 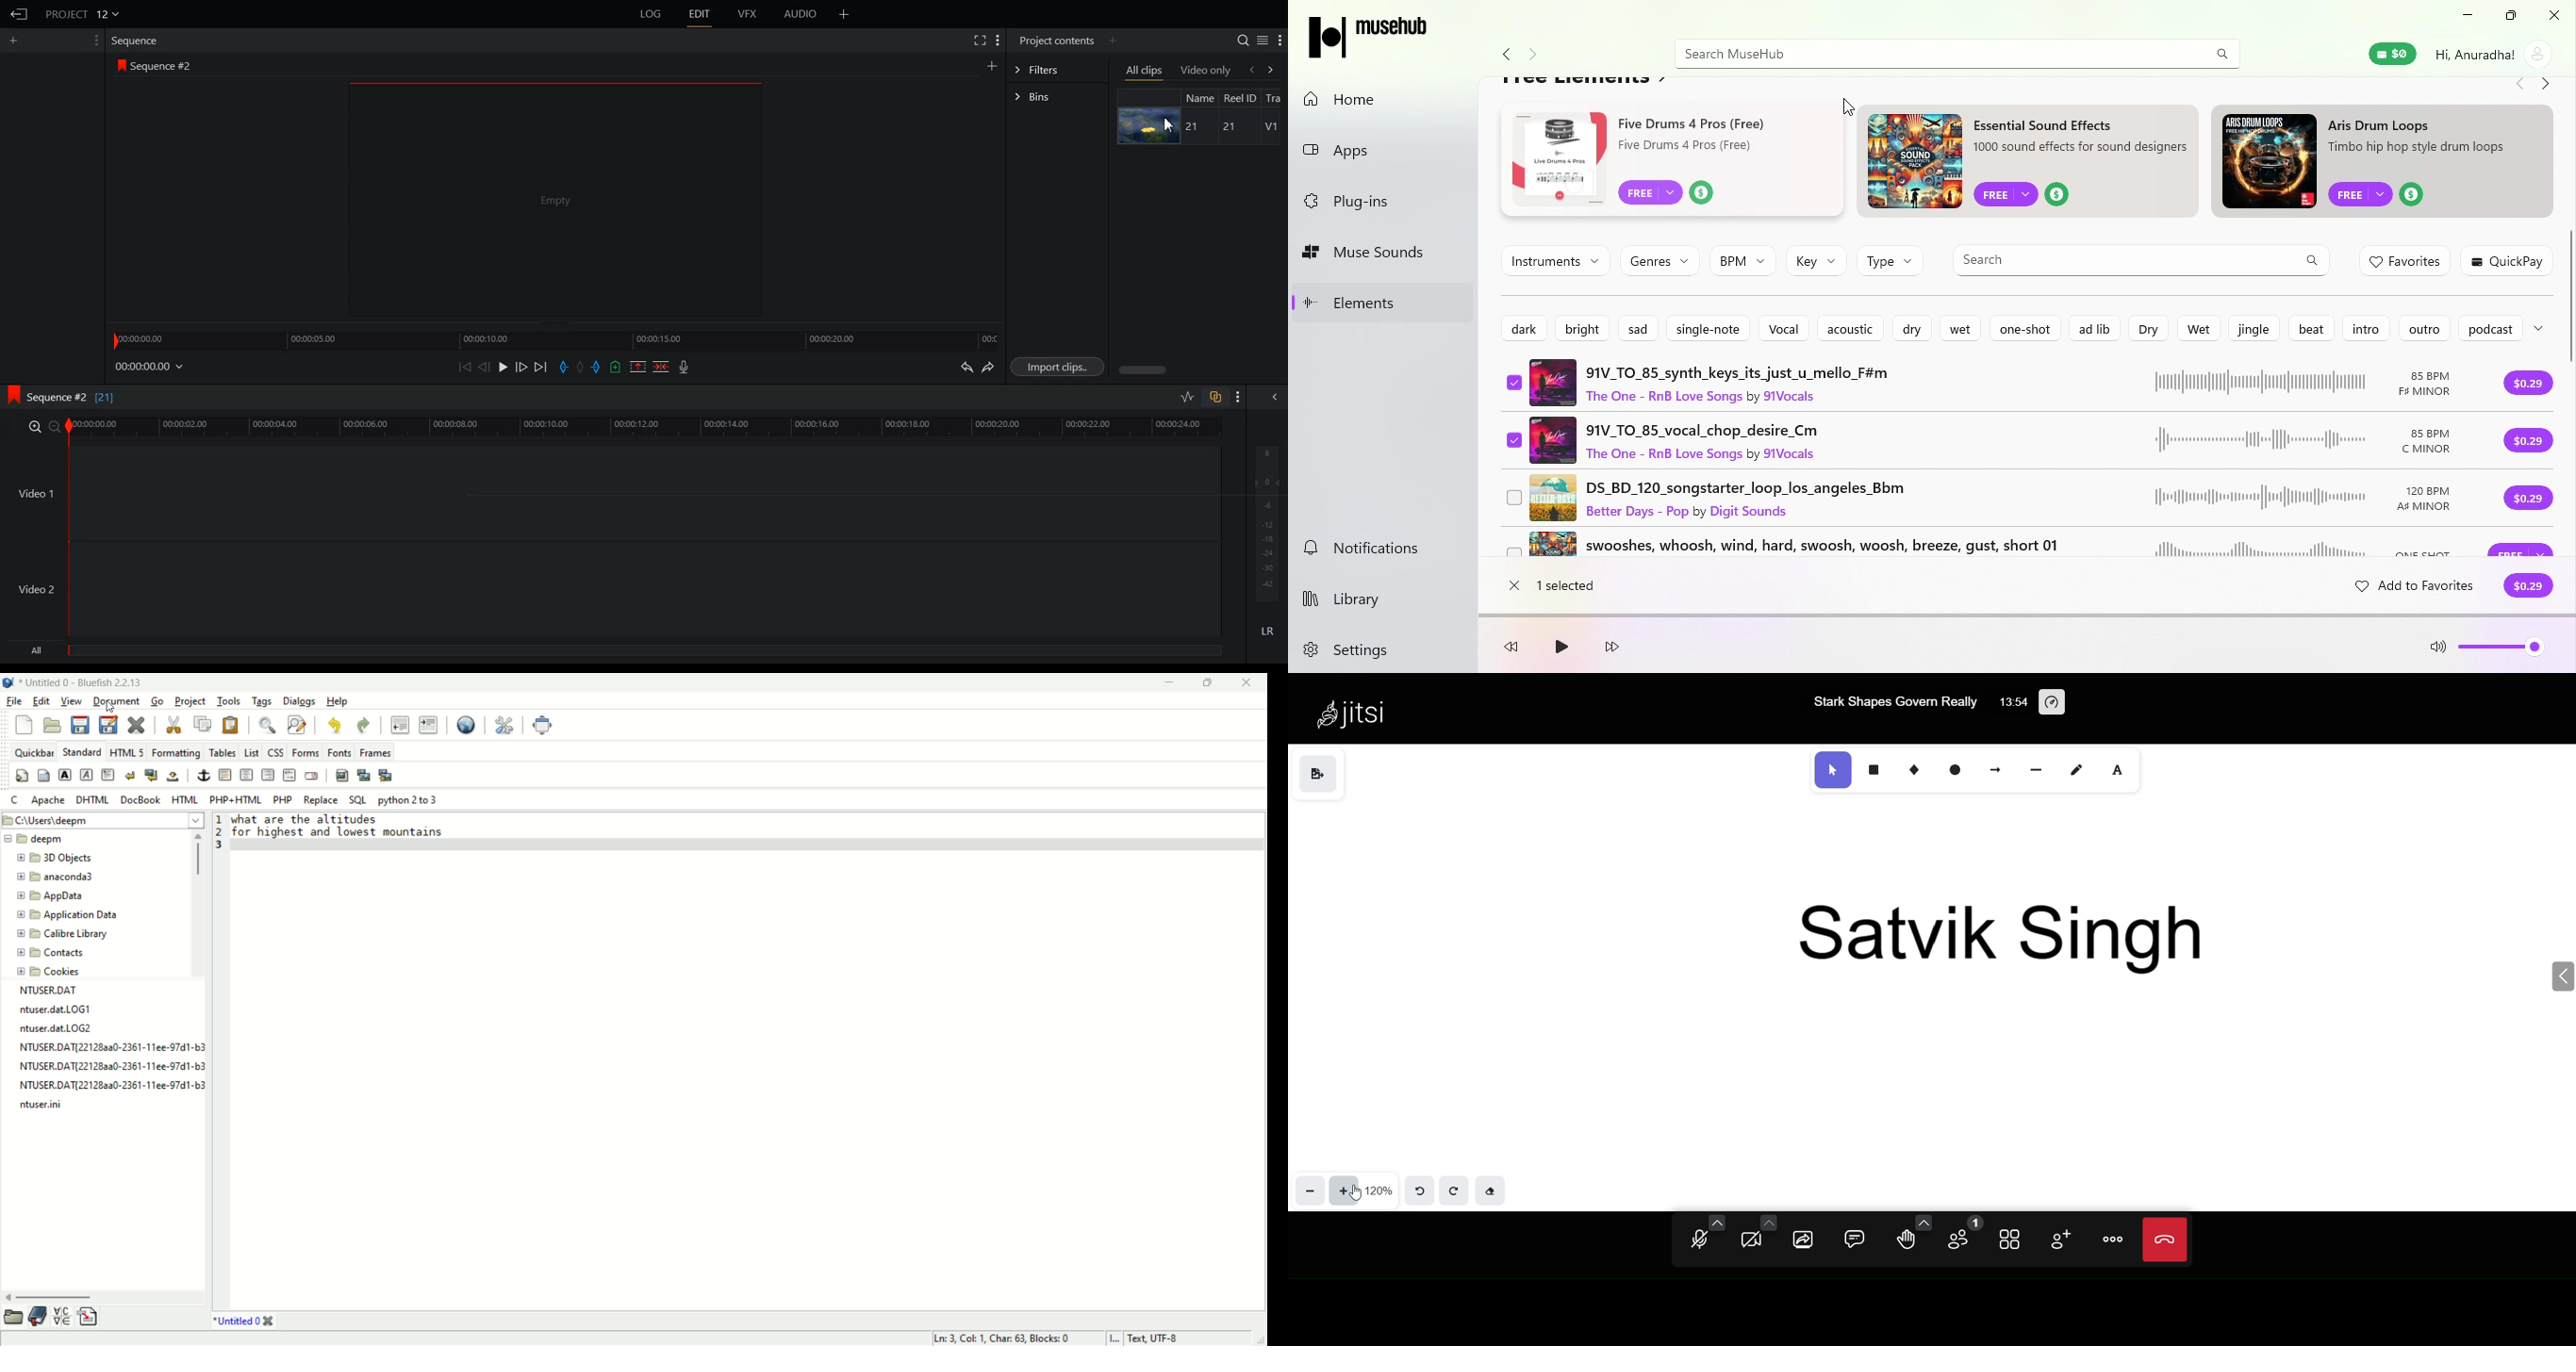 What do you see at coordinates (408, 800) in the screenshot?
I see `python 2 to 3` at bounding box center [408, 800].